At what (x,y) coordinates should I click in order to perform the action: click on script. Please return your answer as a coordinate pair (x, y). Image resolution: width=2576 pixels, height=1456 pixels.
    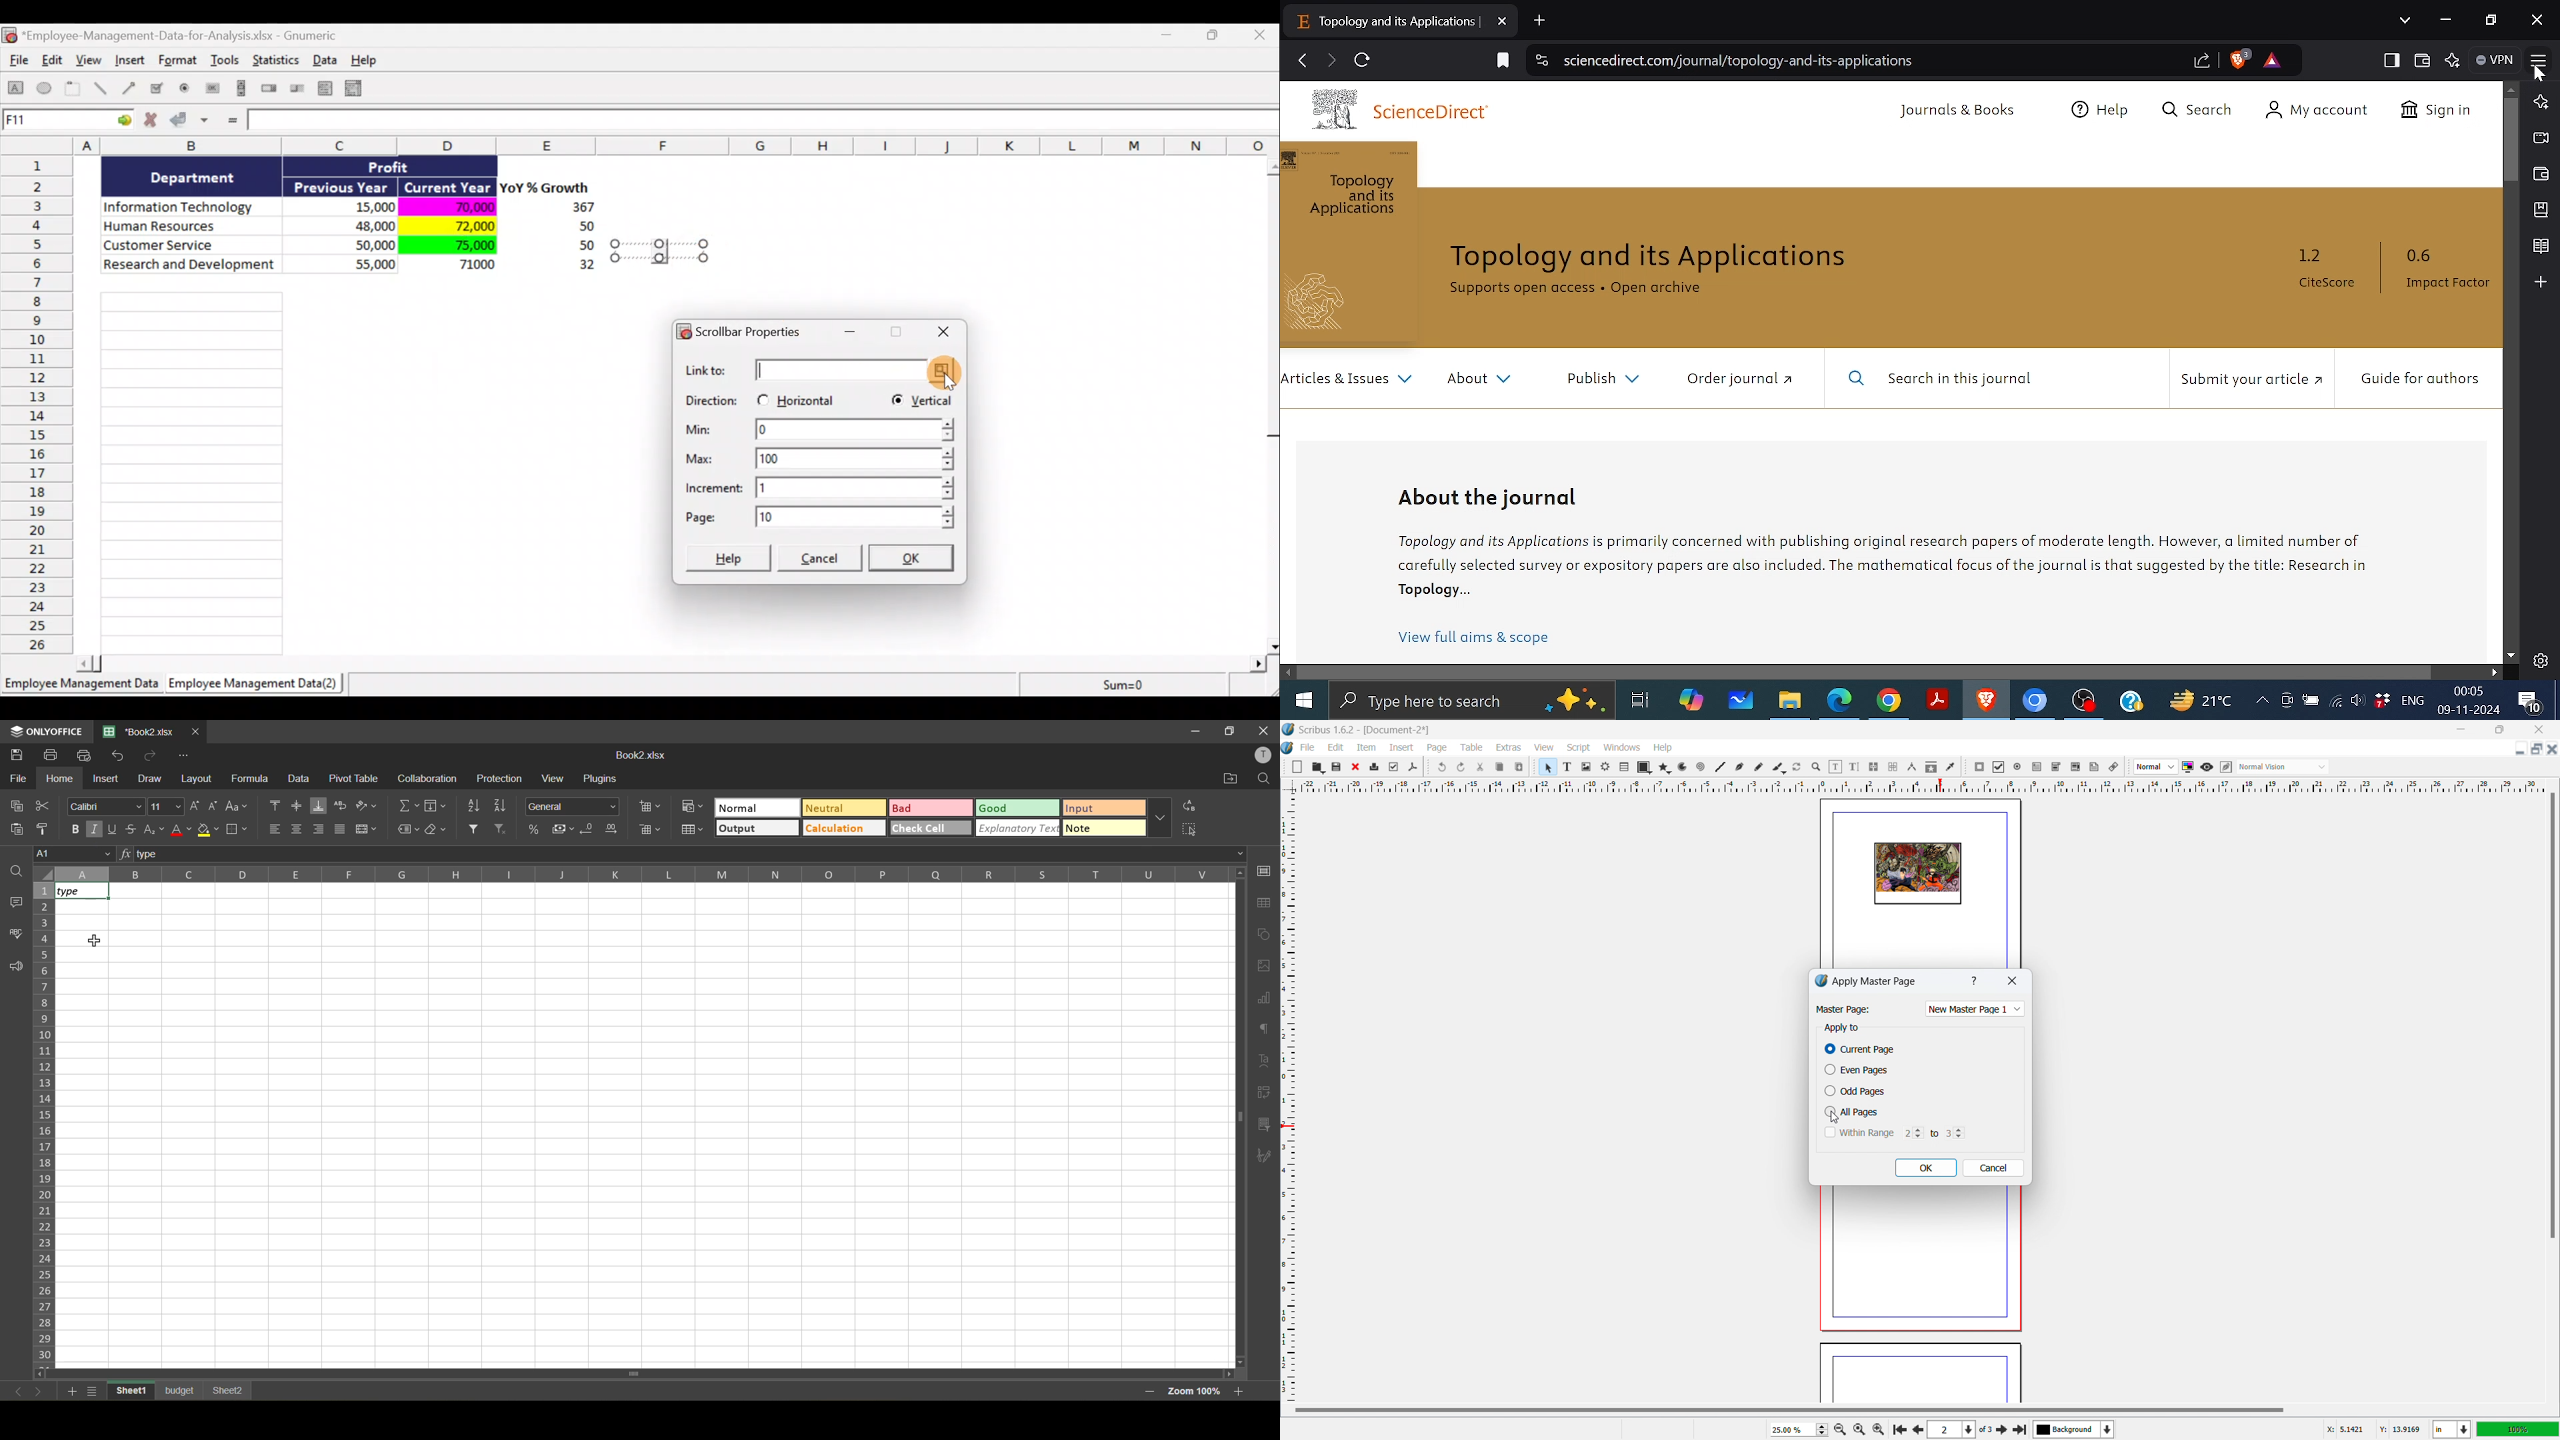
    Looking at the image, I should click on (1579, 748).